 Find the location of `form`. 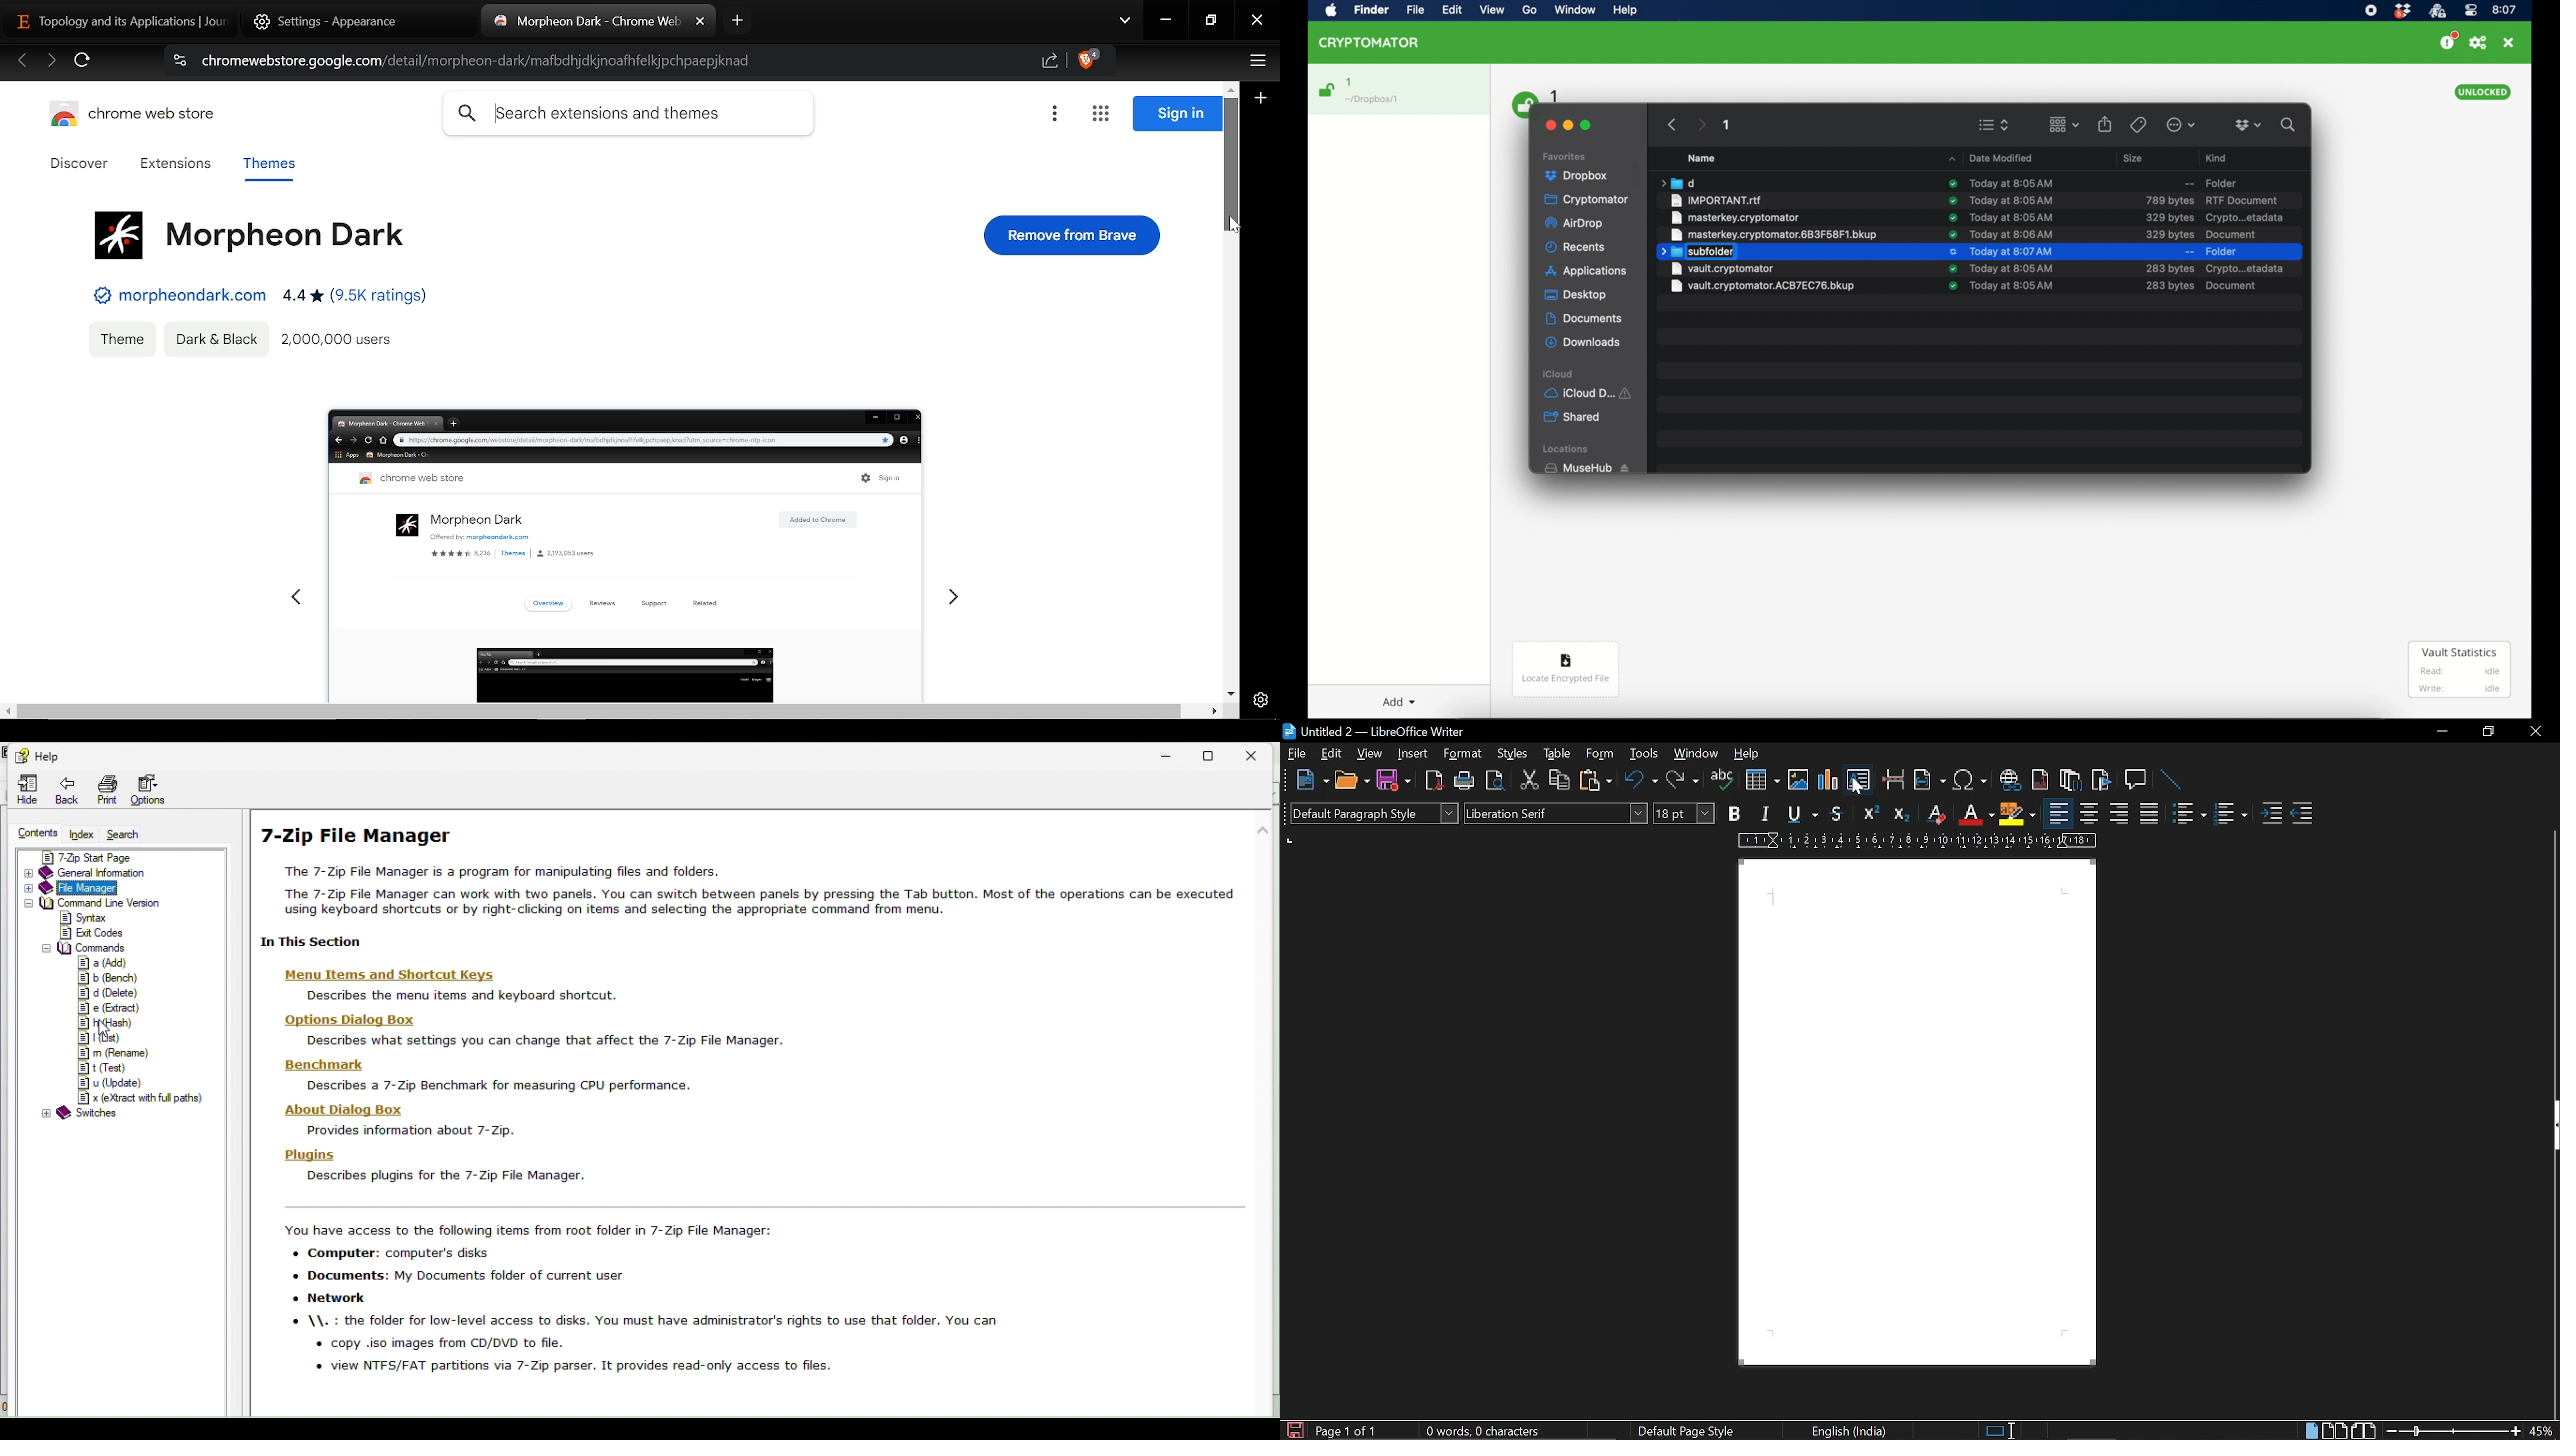

form is located at coordinates (1601, 755).